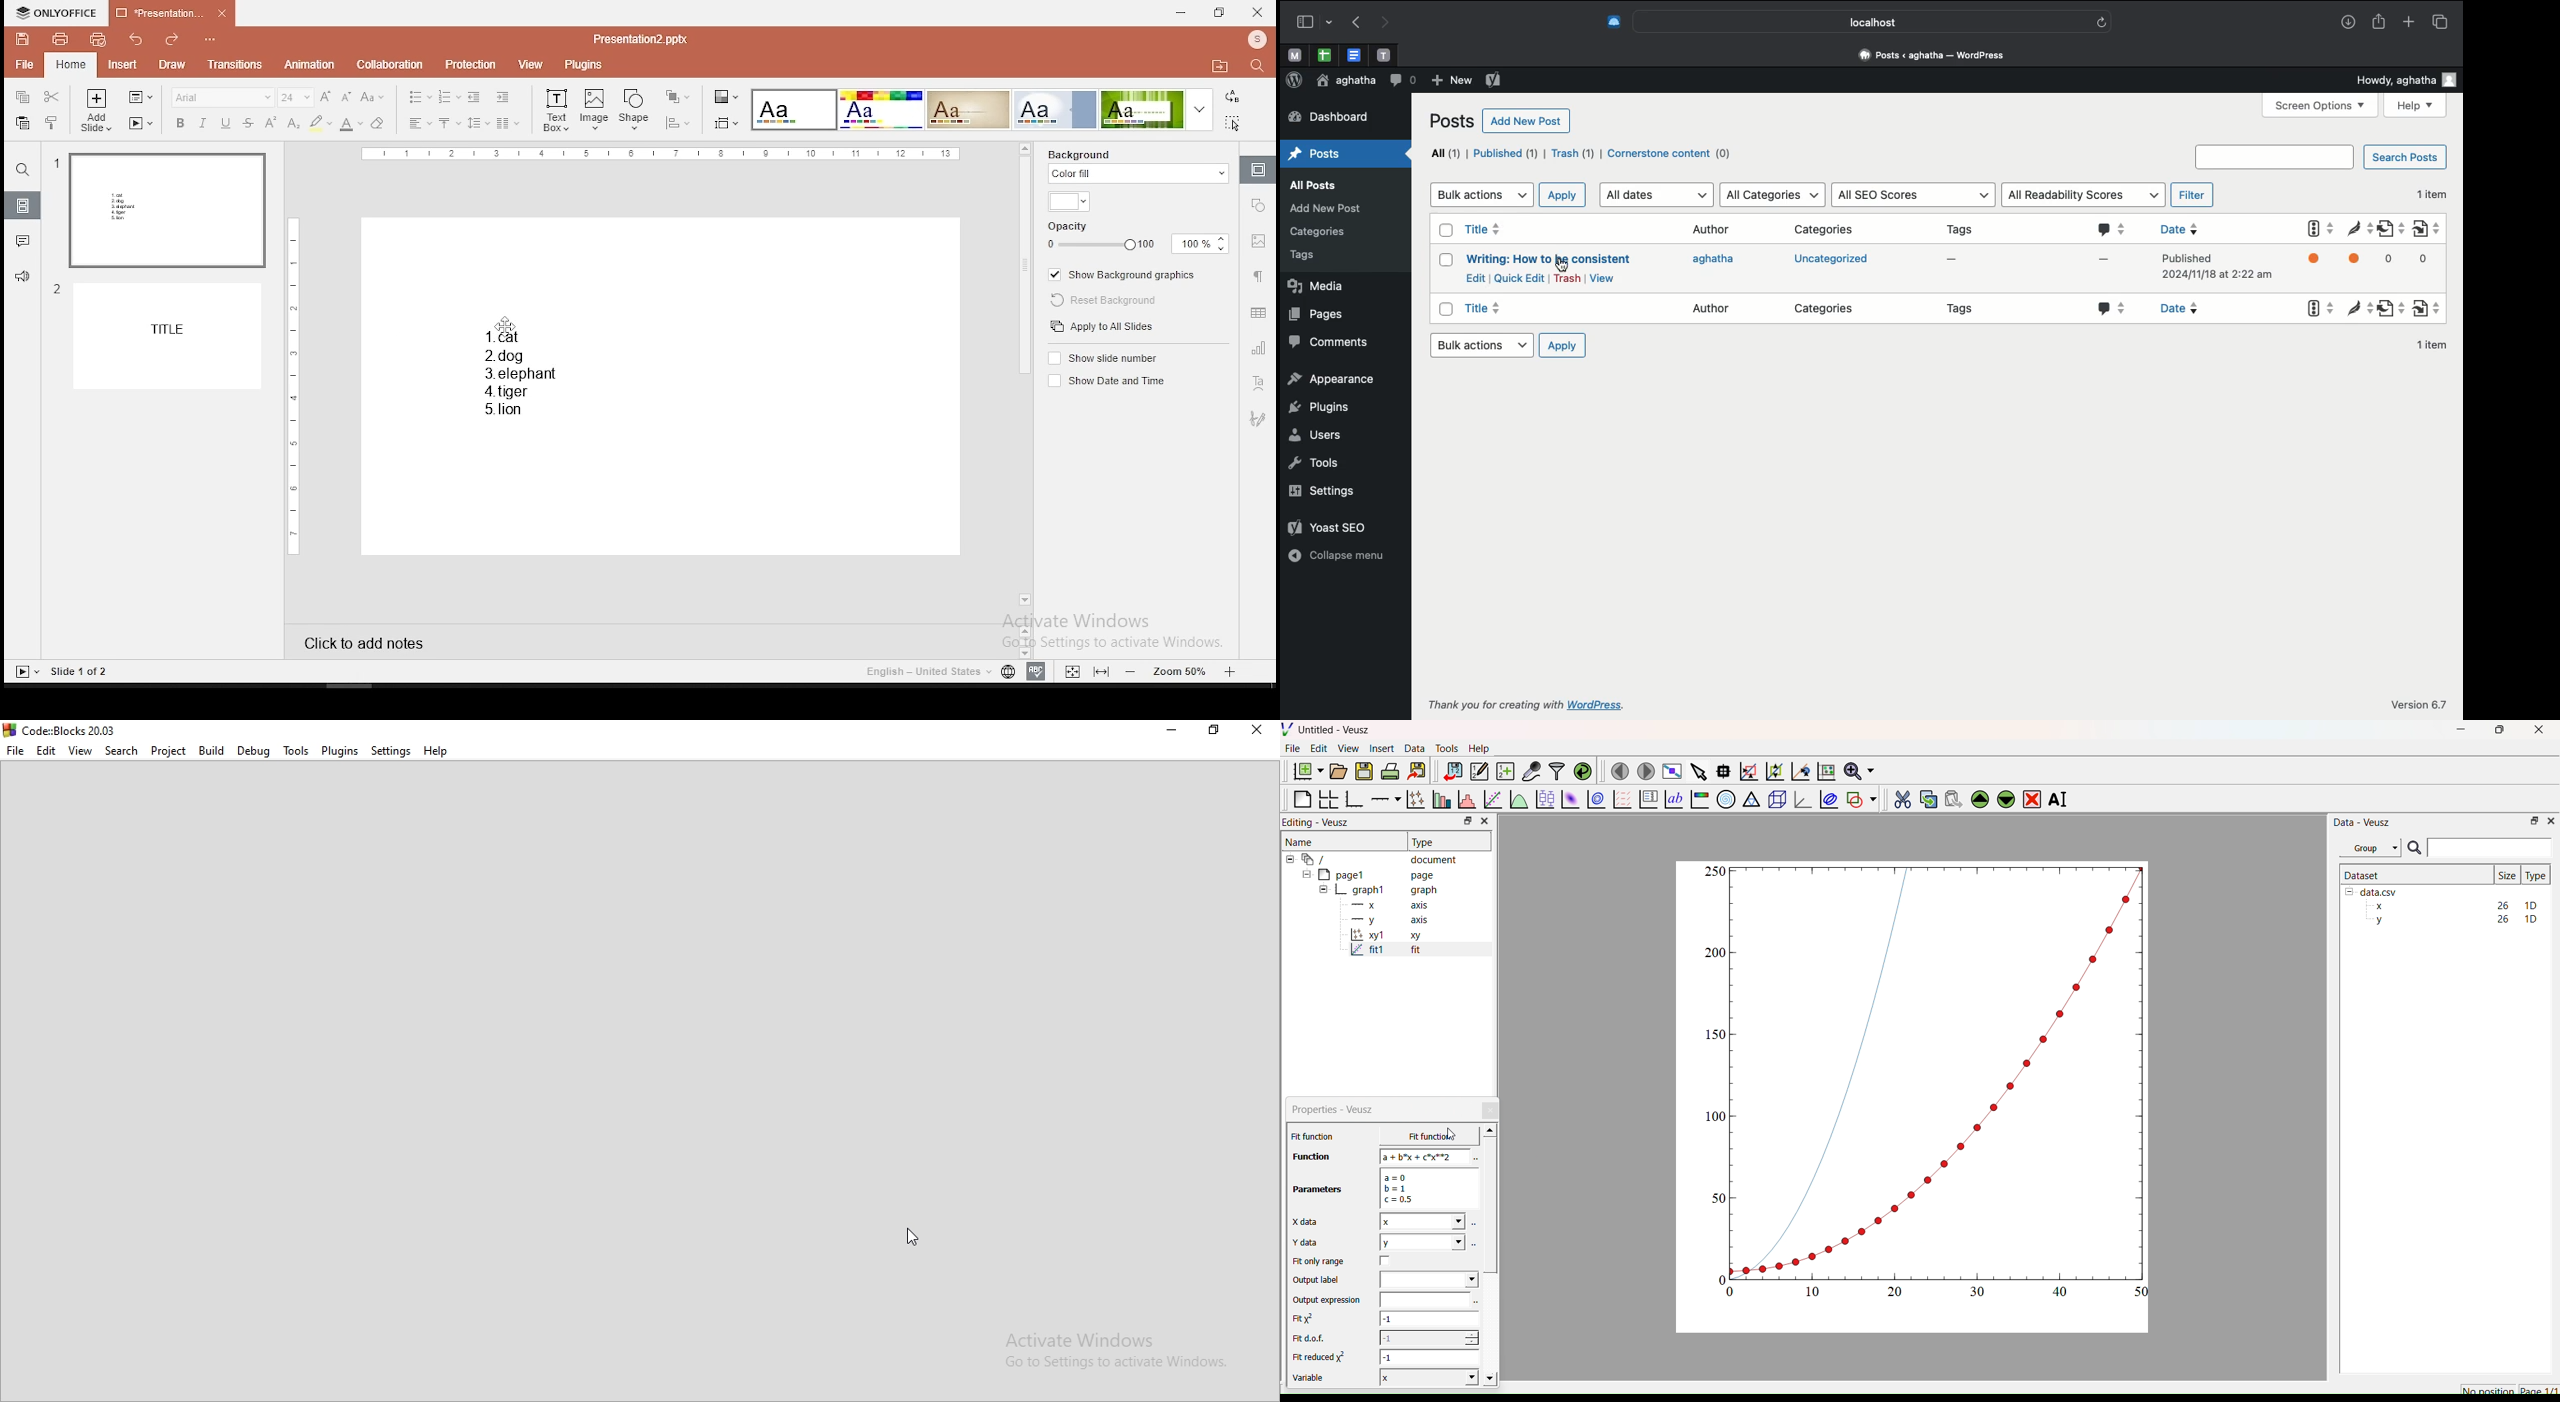  What do you see at coordinates (1832, 233) in the screenshot?
I see `Categories` at bounding box center [1832, 233].